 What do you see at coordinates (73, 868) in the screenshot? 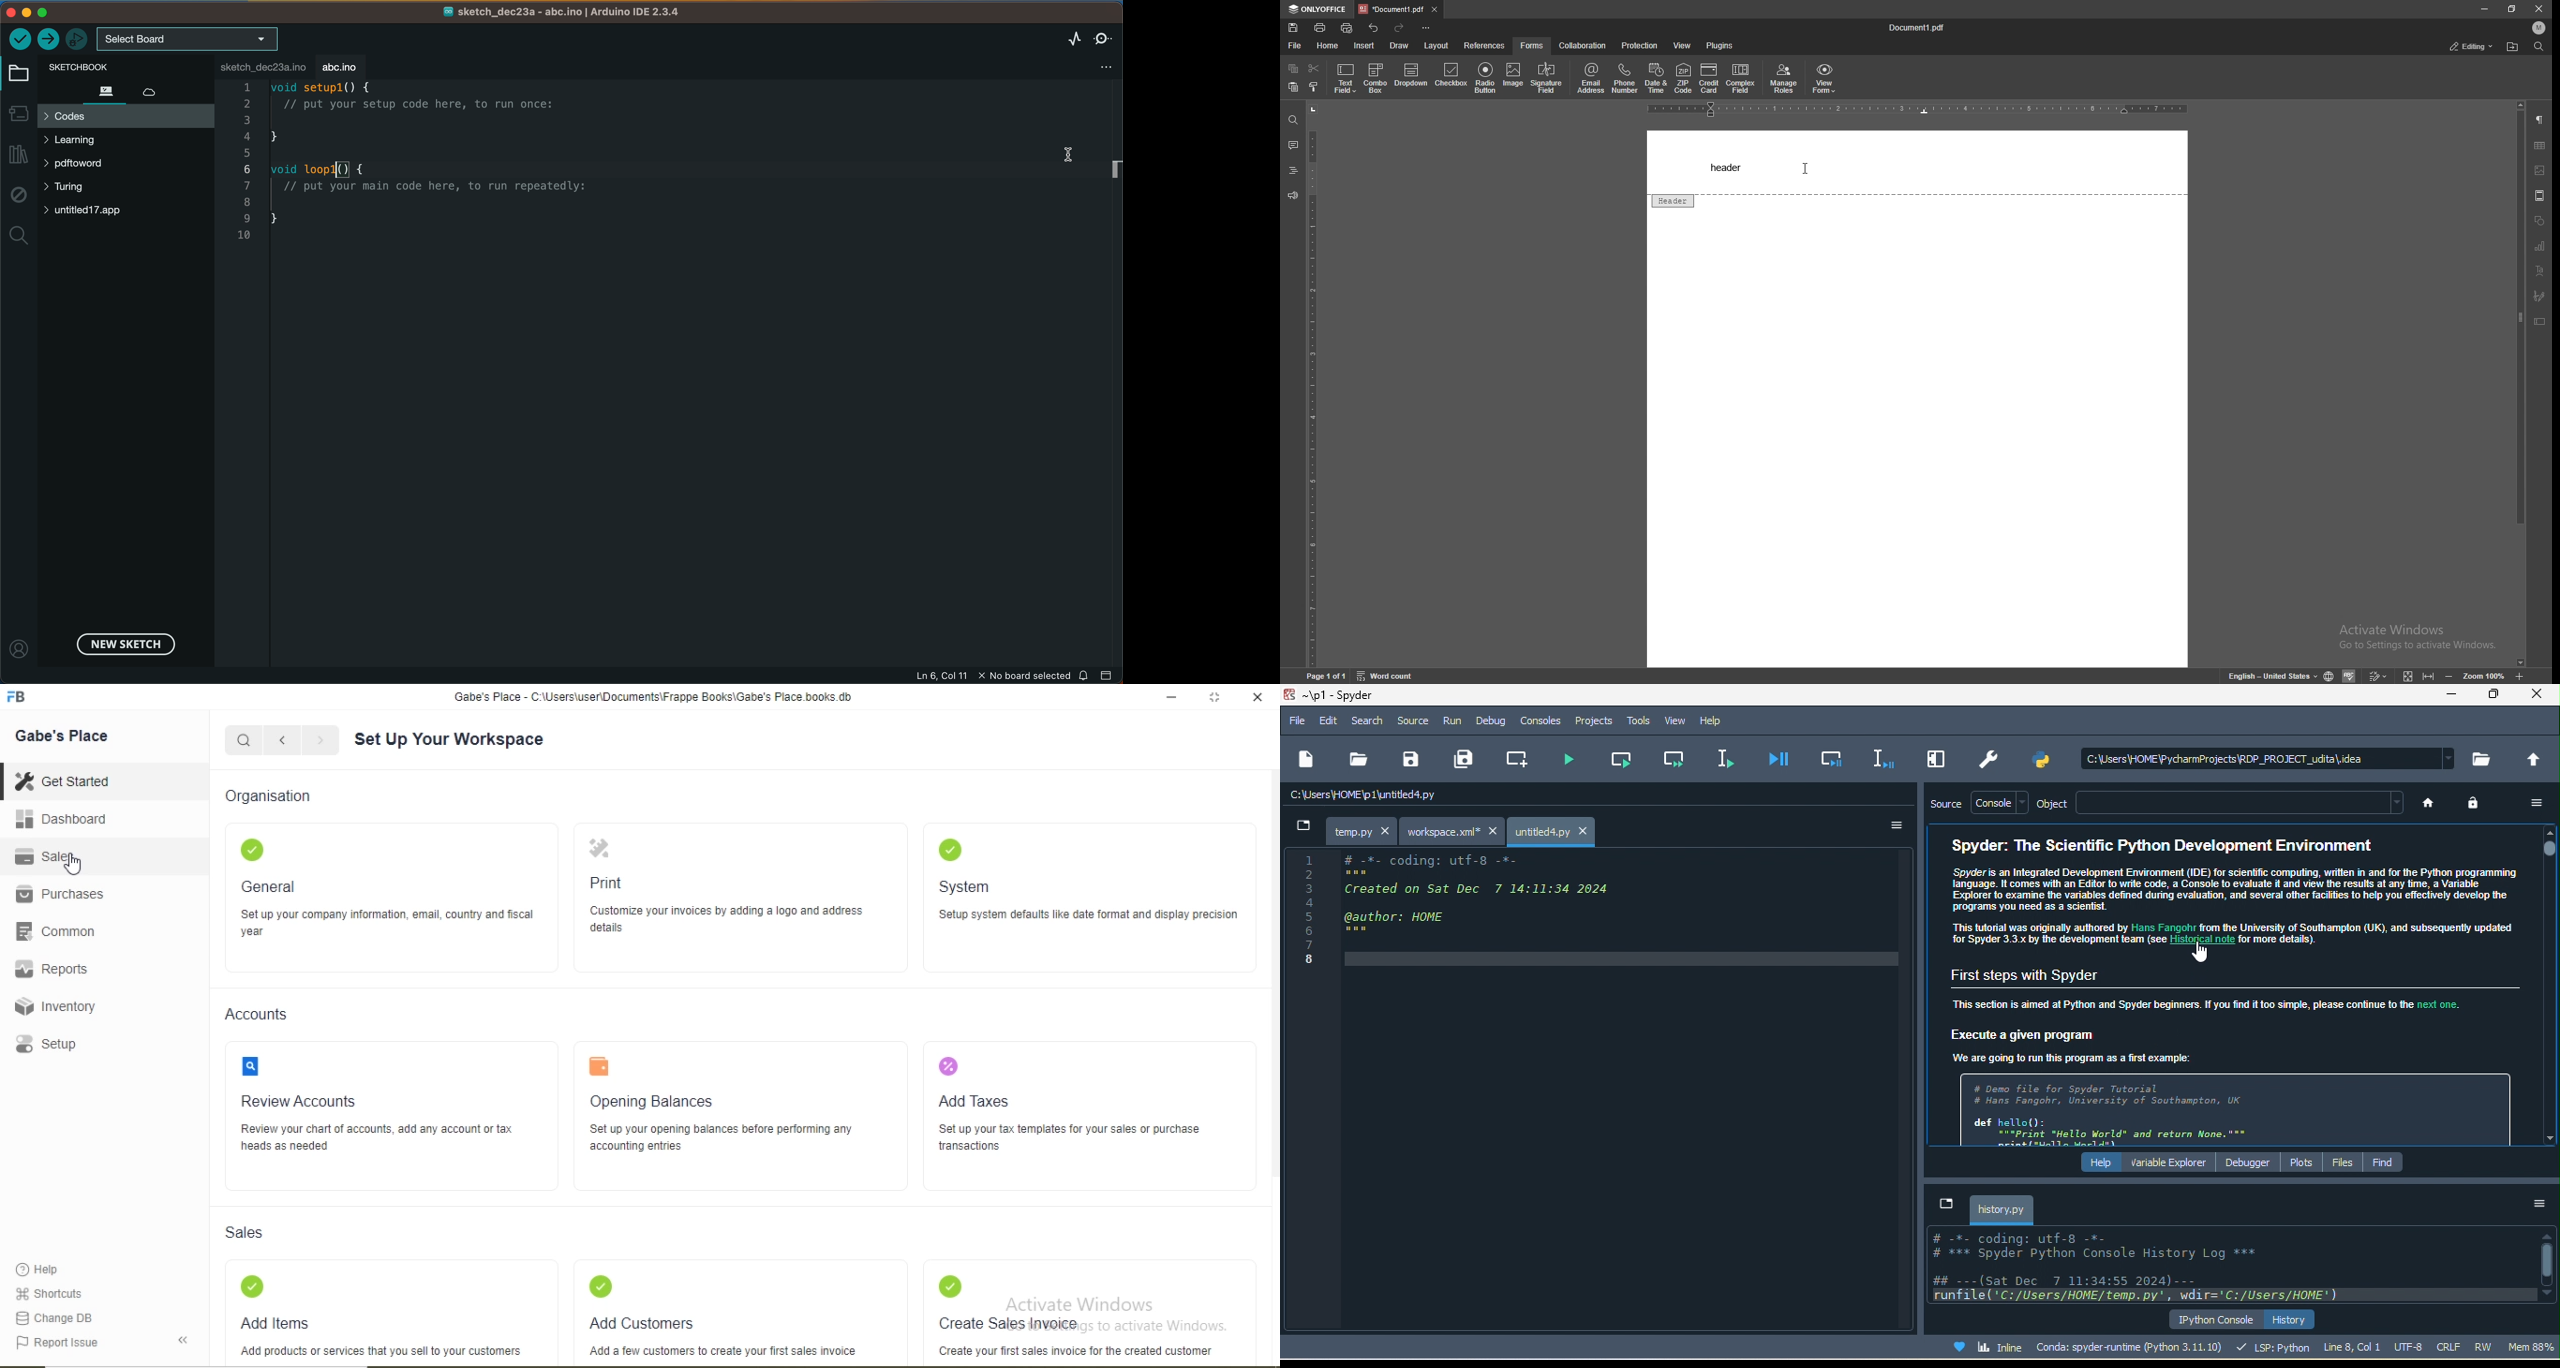
I see `cursor` at bounding box center [73, 868].